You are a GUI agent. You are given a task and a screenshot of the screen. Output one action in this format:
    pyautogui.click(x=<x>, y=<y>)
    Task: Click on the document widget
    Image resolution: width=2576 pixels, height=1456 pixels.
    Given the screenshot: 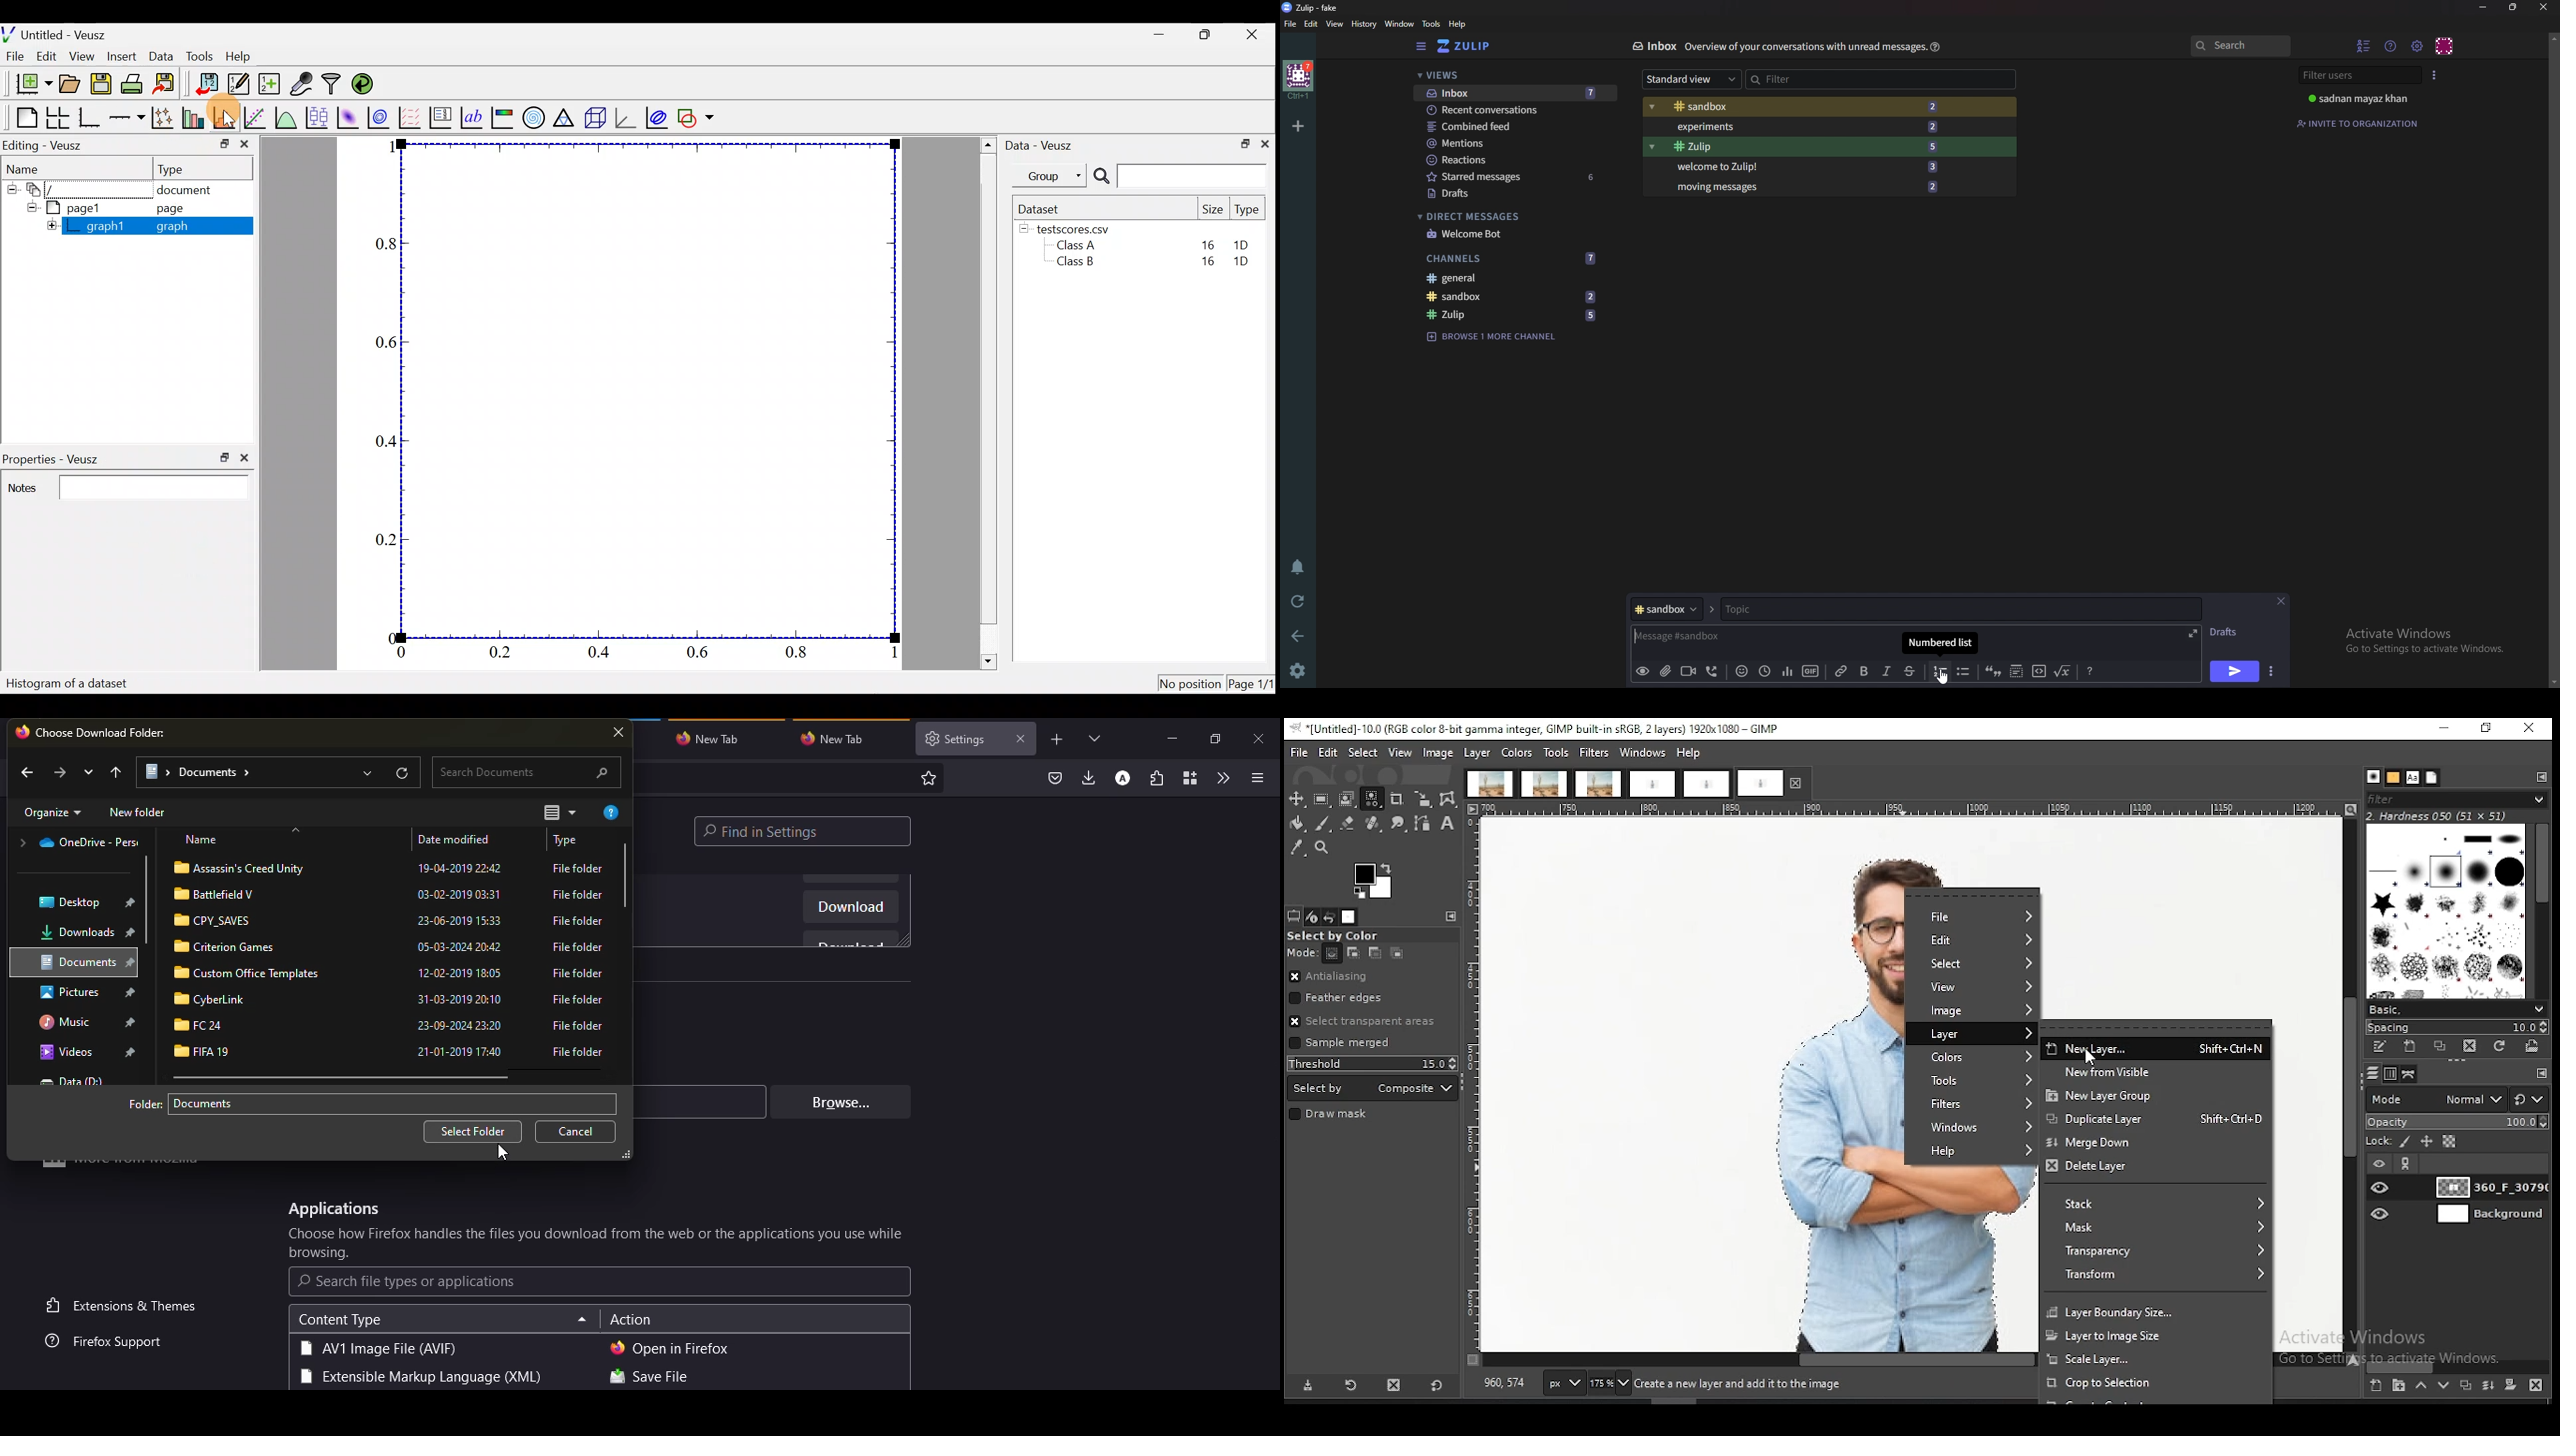 What is the action you would take?
    pyautogui.click(x=39, y=191)
    